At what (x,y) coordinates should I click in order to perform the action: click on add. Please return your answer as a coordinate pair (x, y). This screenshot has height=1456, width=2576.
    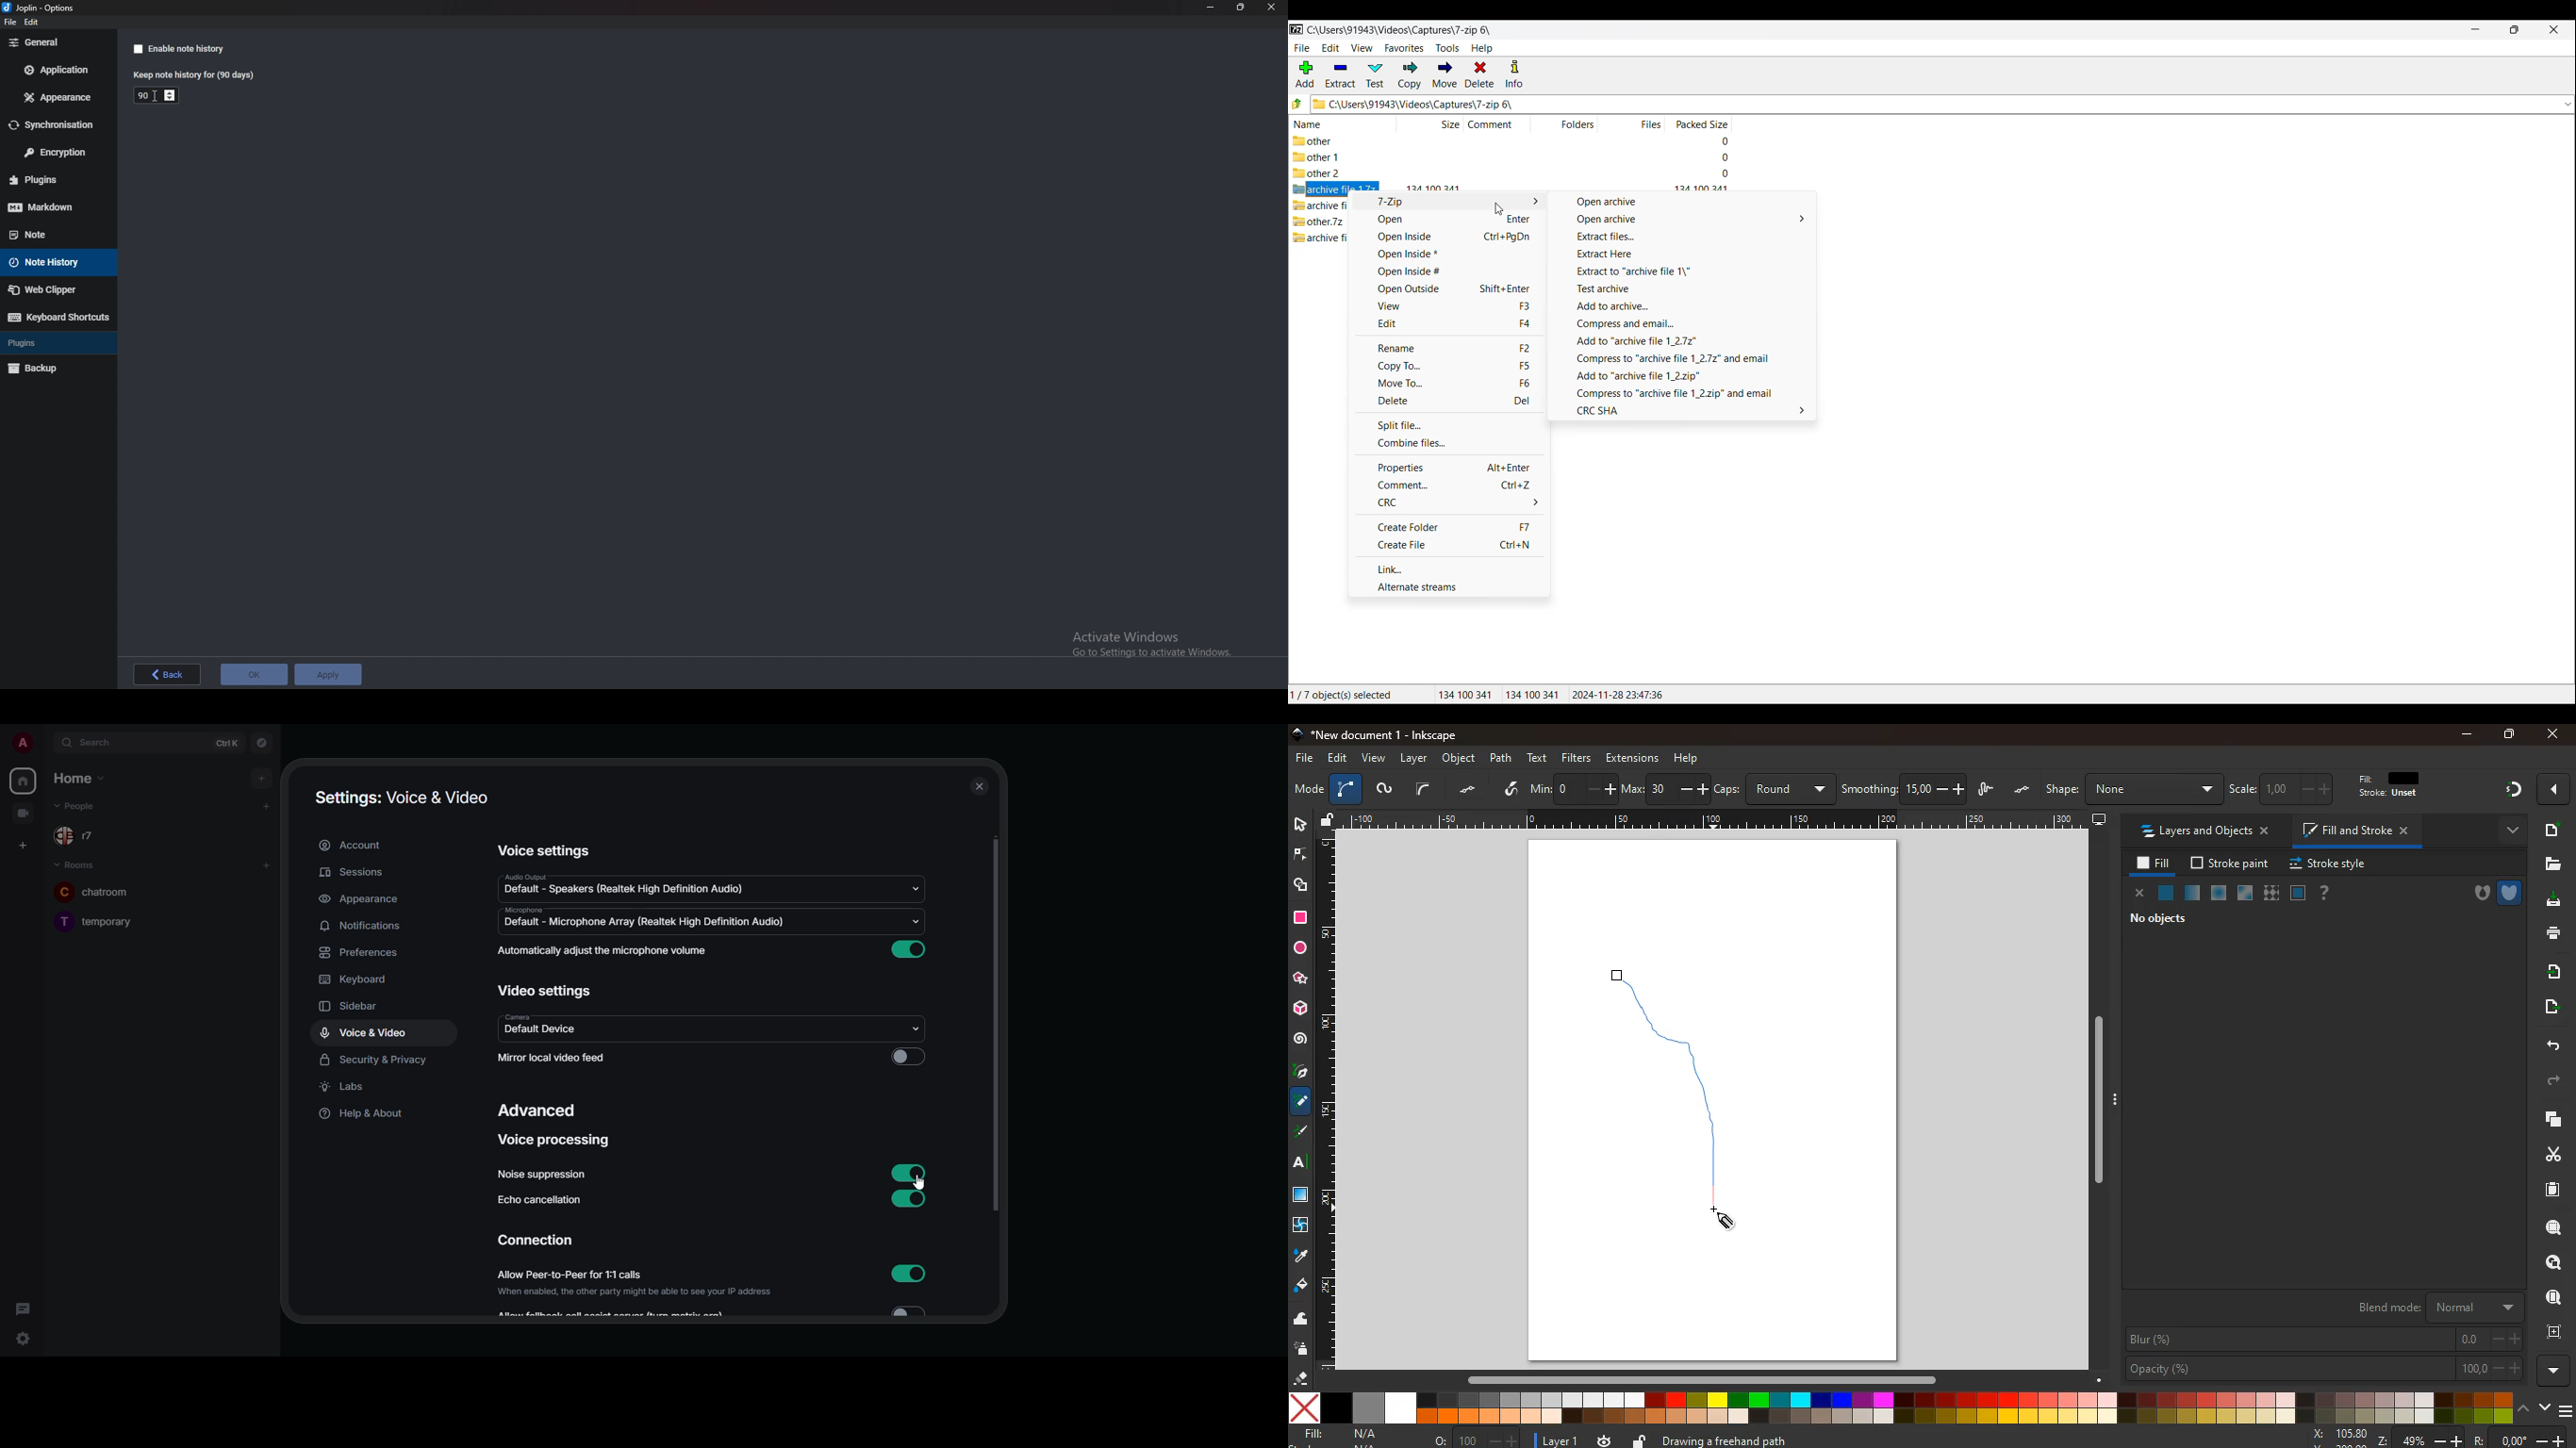
    Looking at the image, I should click on (266, 806).